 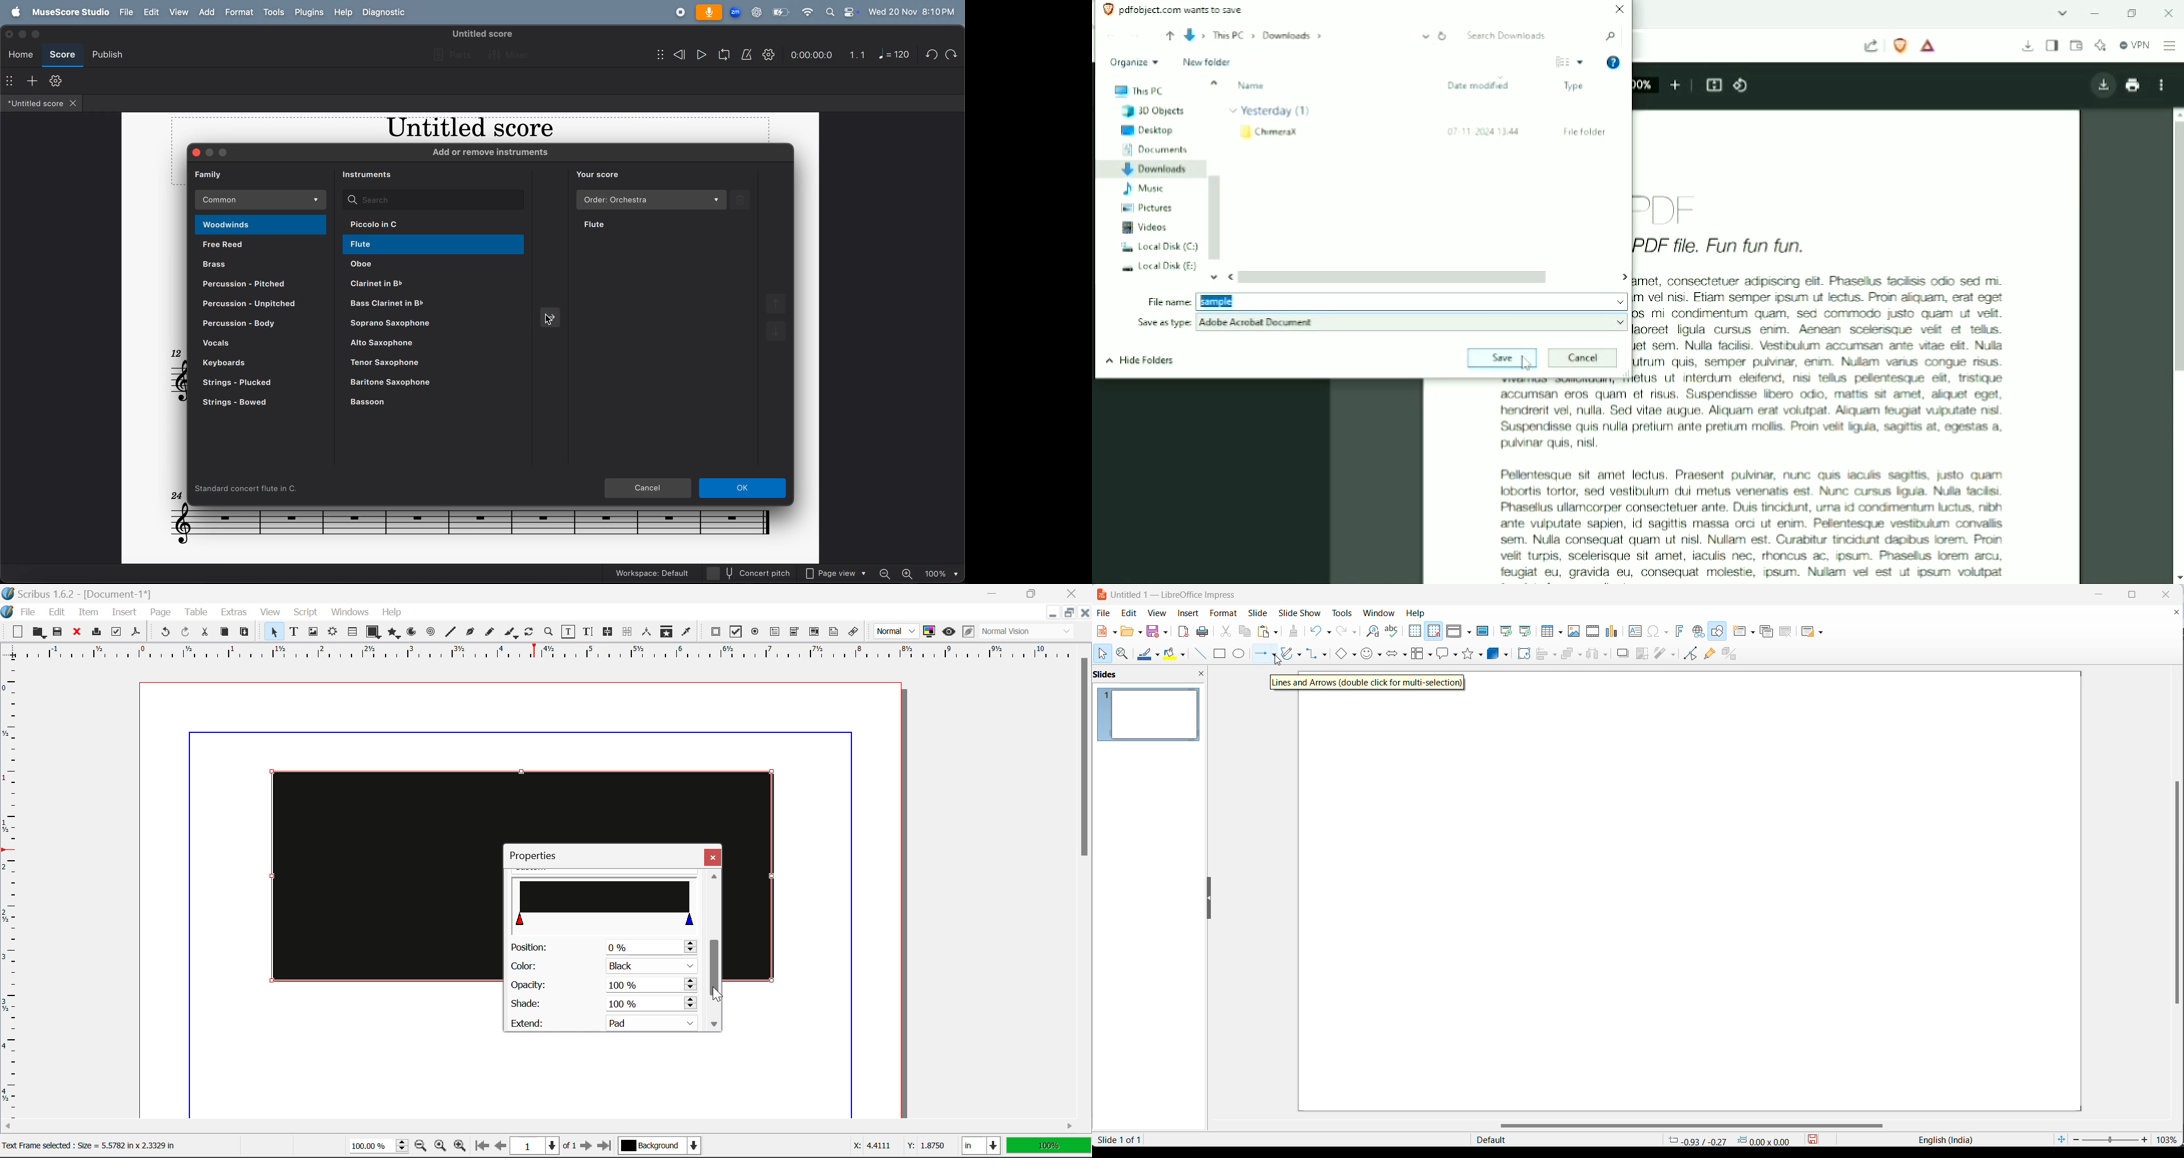 What do you see at coordinates (851, 11) in the screenshot?
I see `control center` at bounding box center [851, 11].